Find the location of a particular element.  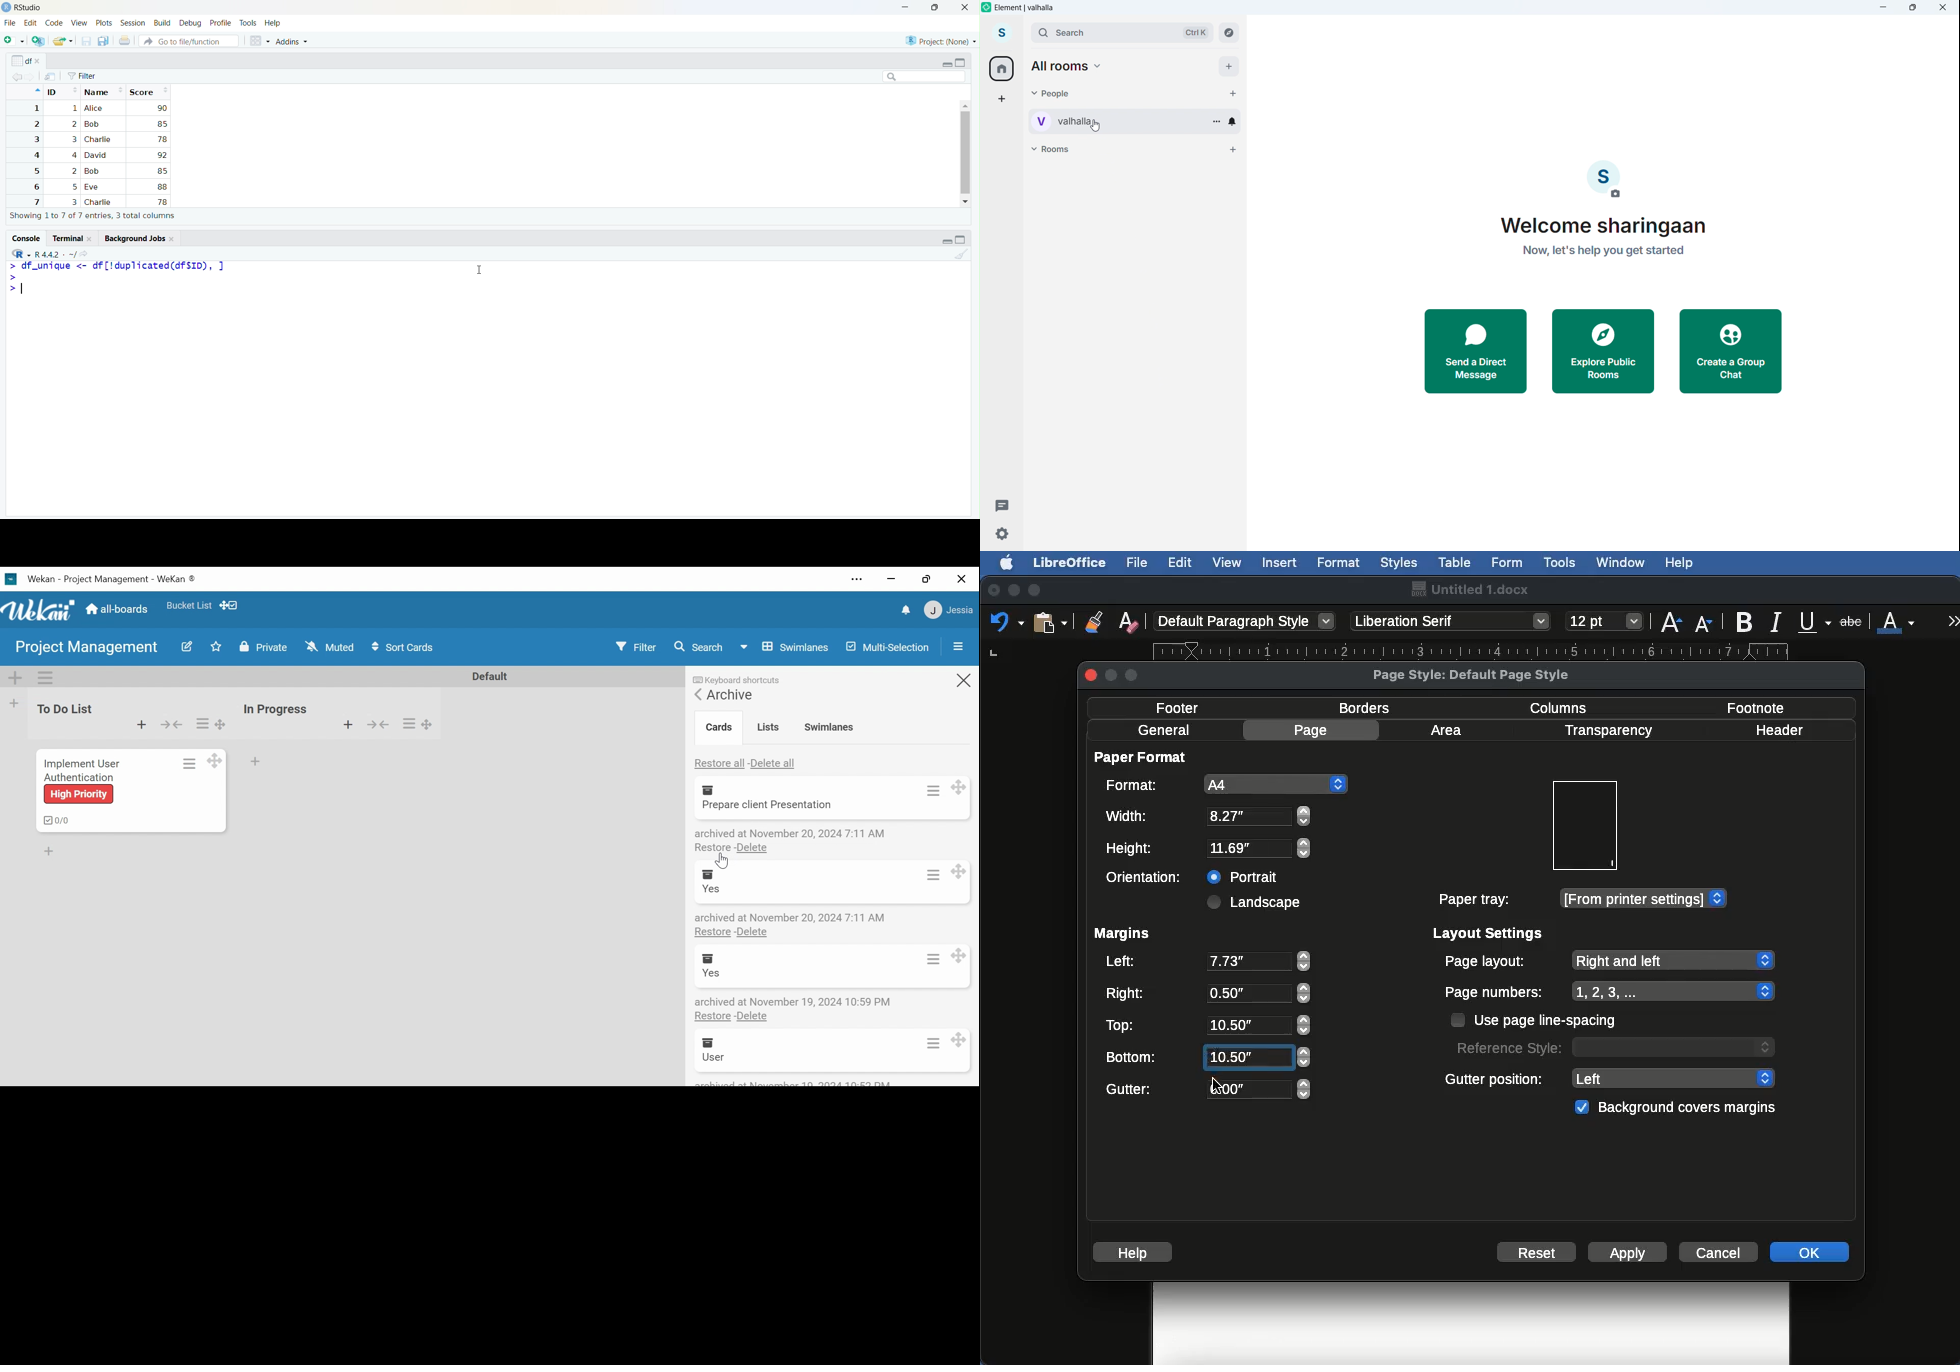

OK is located at coordinates (1809, 1251).